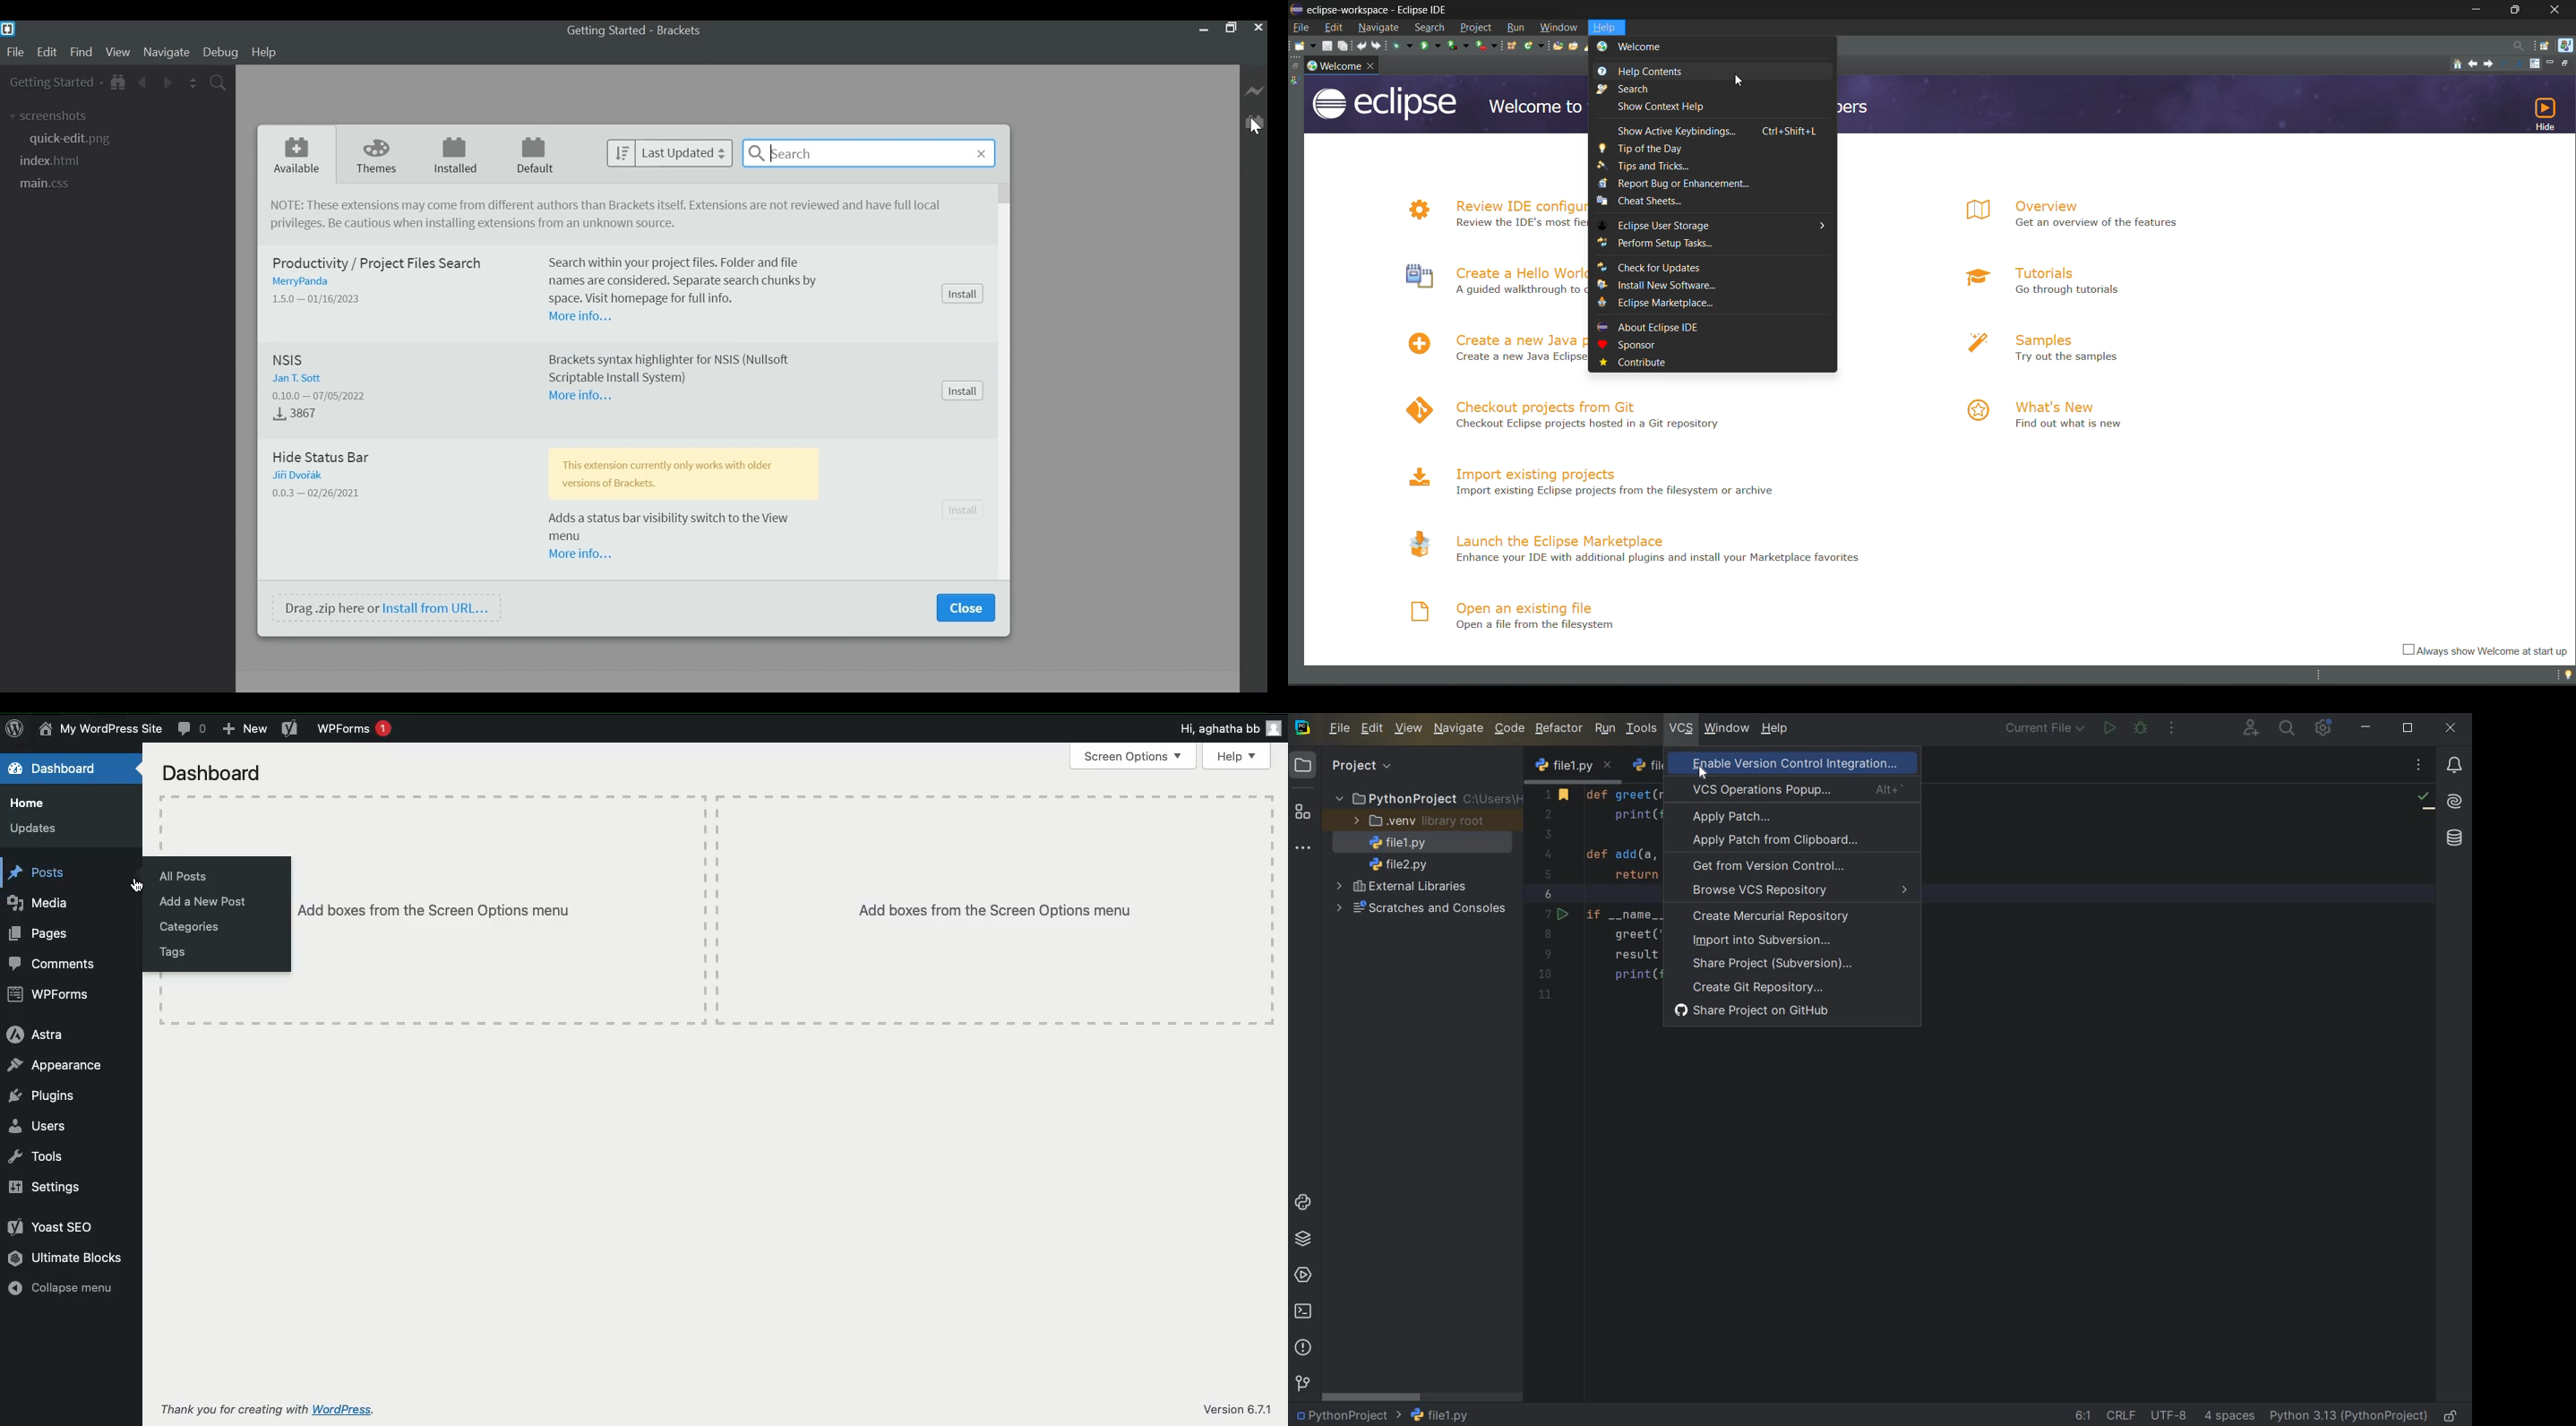  Describe the element at coordinates (587, 317) in the screenshot. I see `more Information` at that location.